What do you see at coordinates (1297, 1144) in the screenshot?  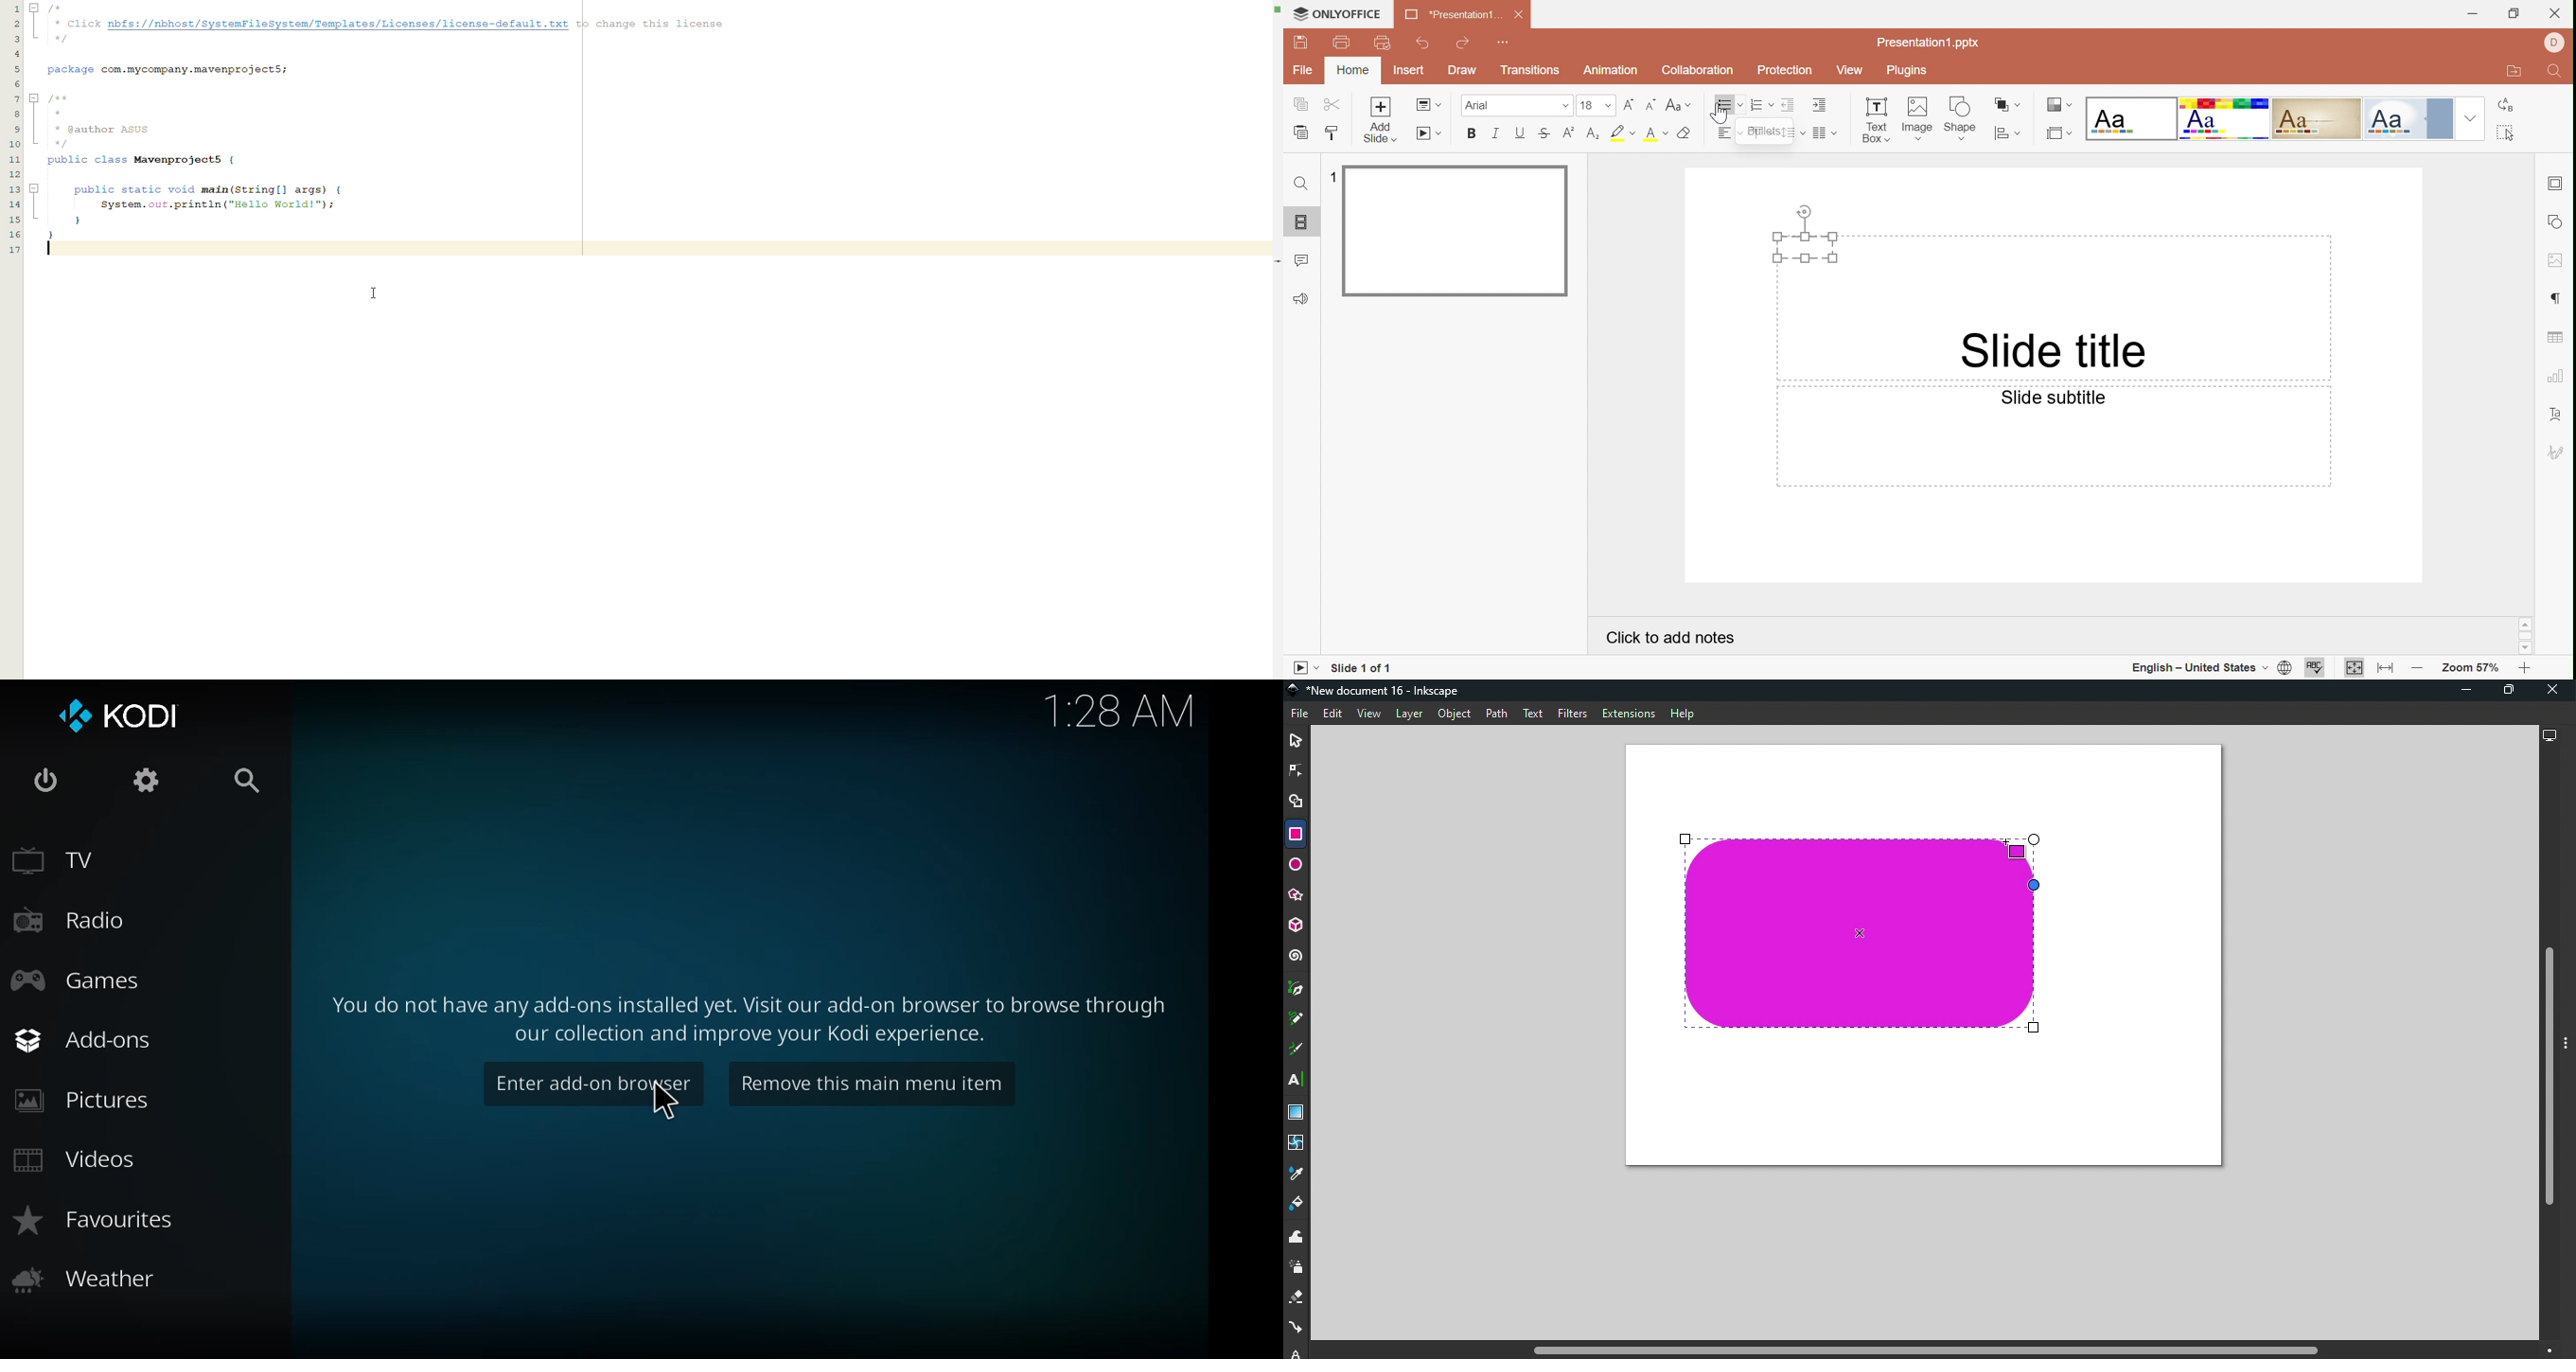 I see `Mesh tool` at bounding box center [1297, 1144].